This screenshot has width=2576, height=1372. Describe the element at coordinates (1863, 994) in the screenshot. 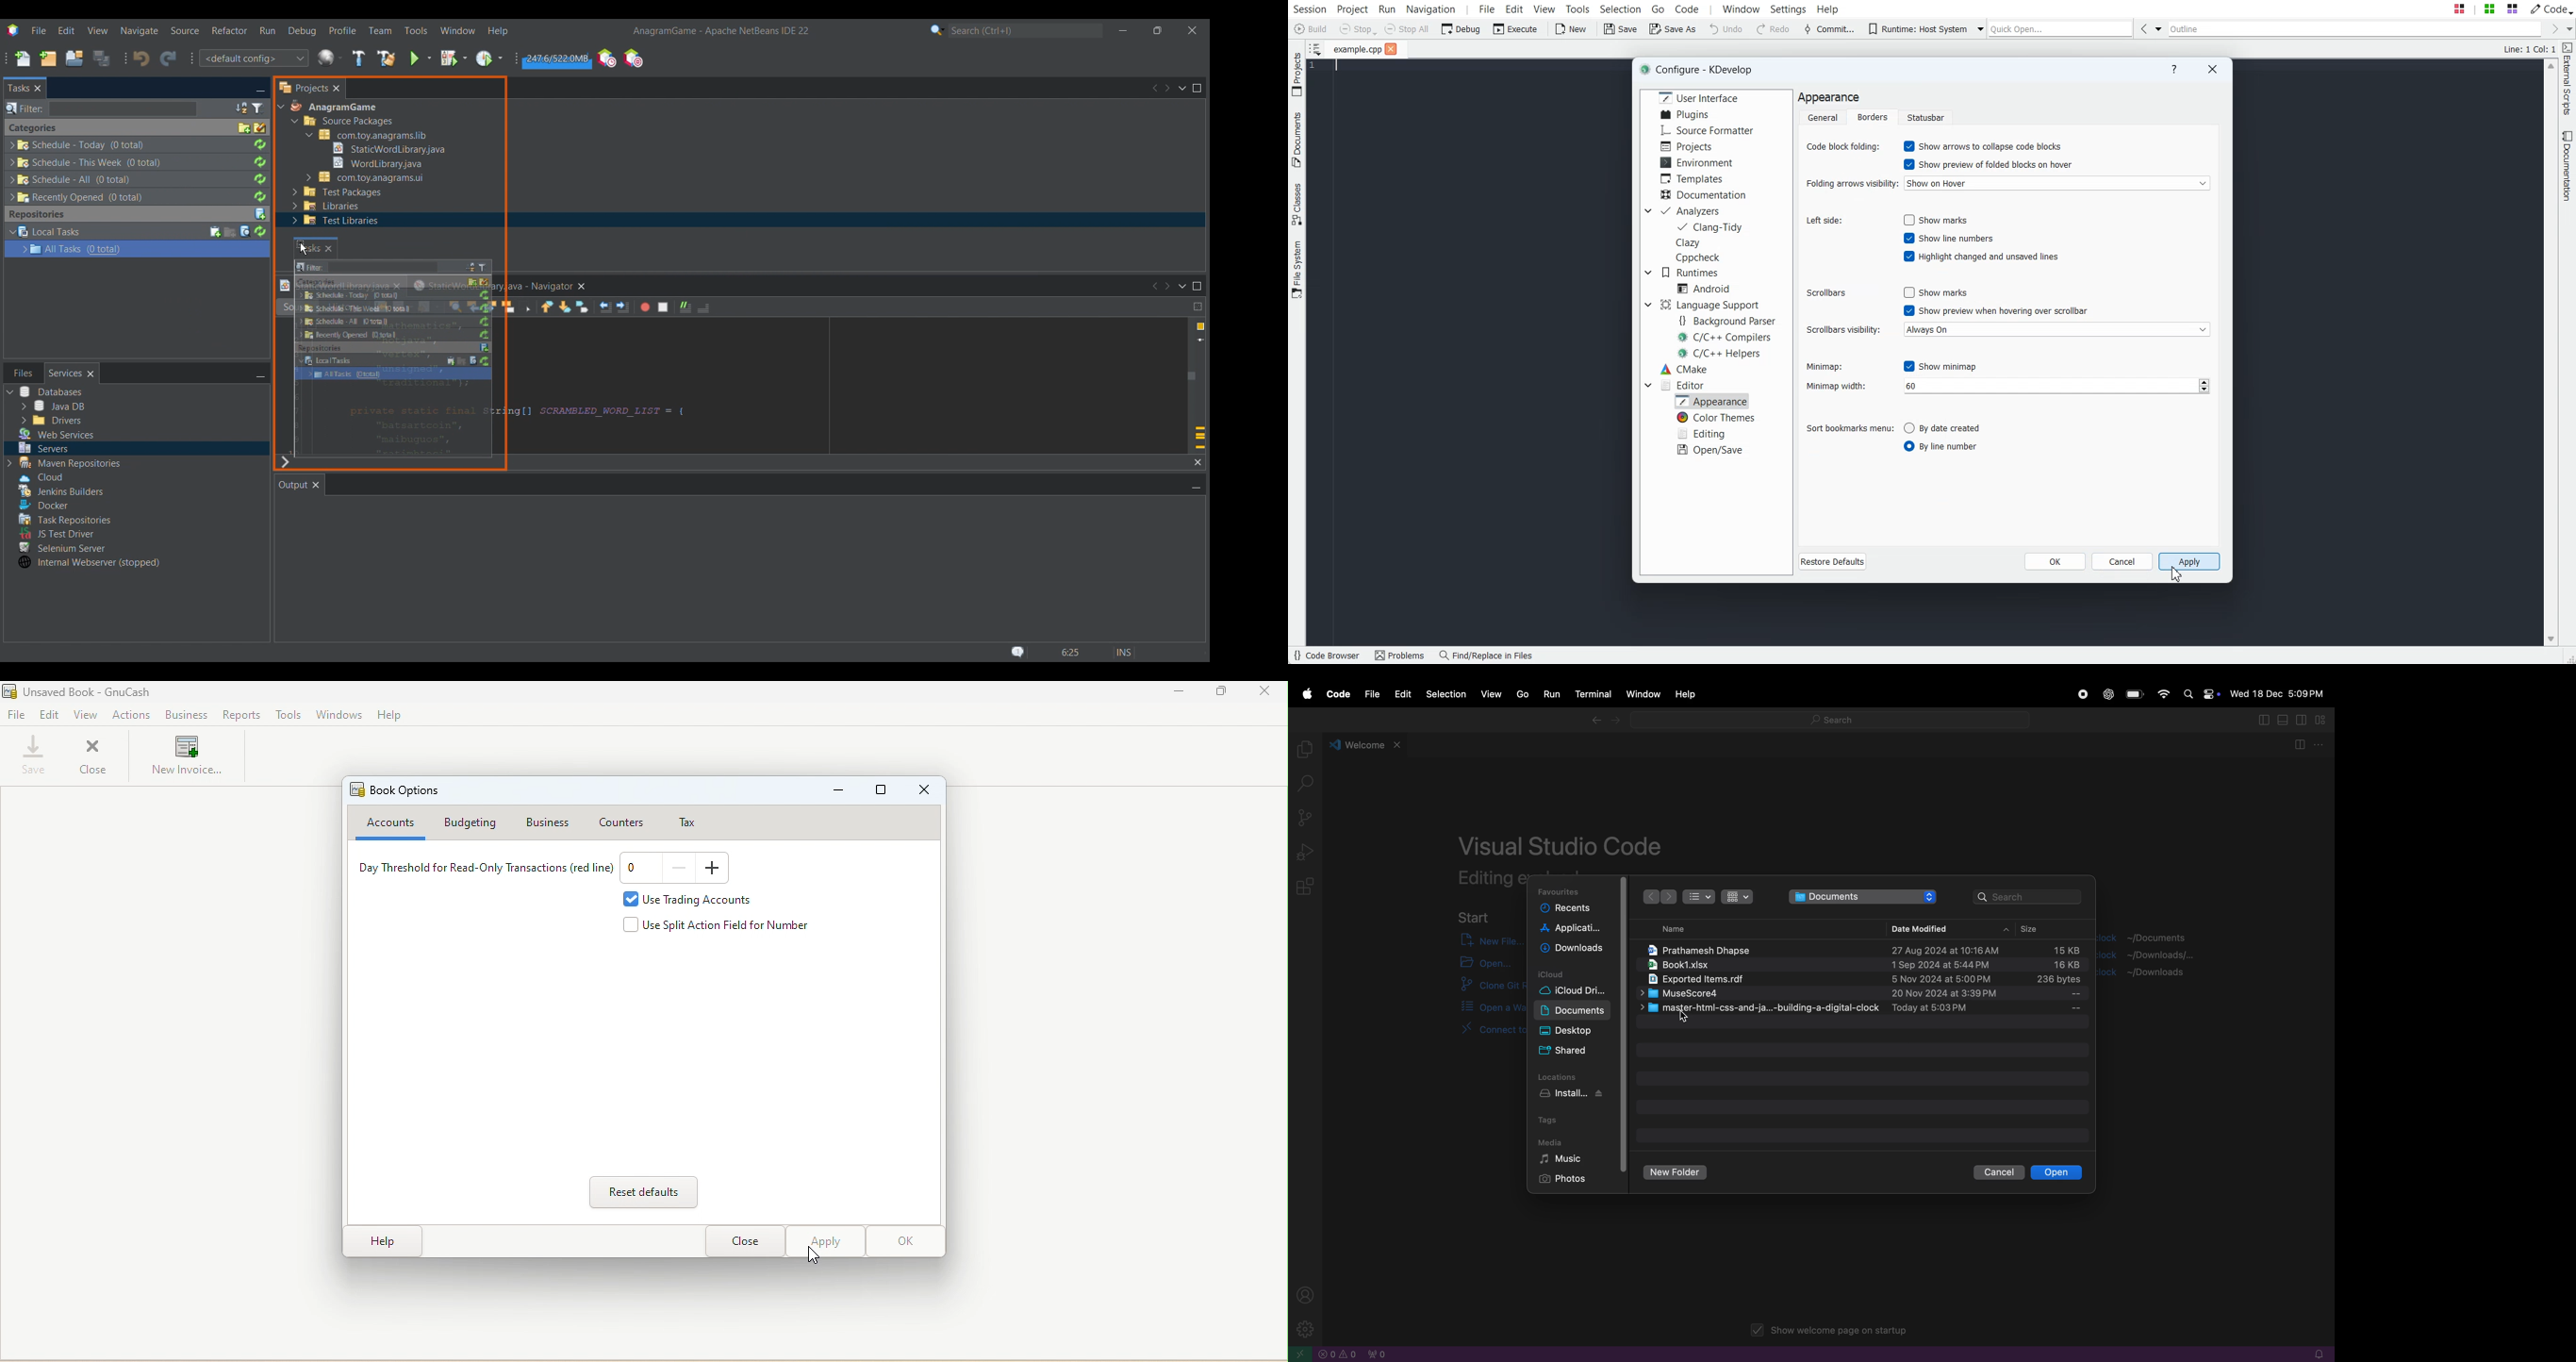

I see `file` at that location.